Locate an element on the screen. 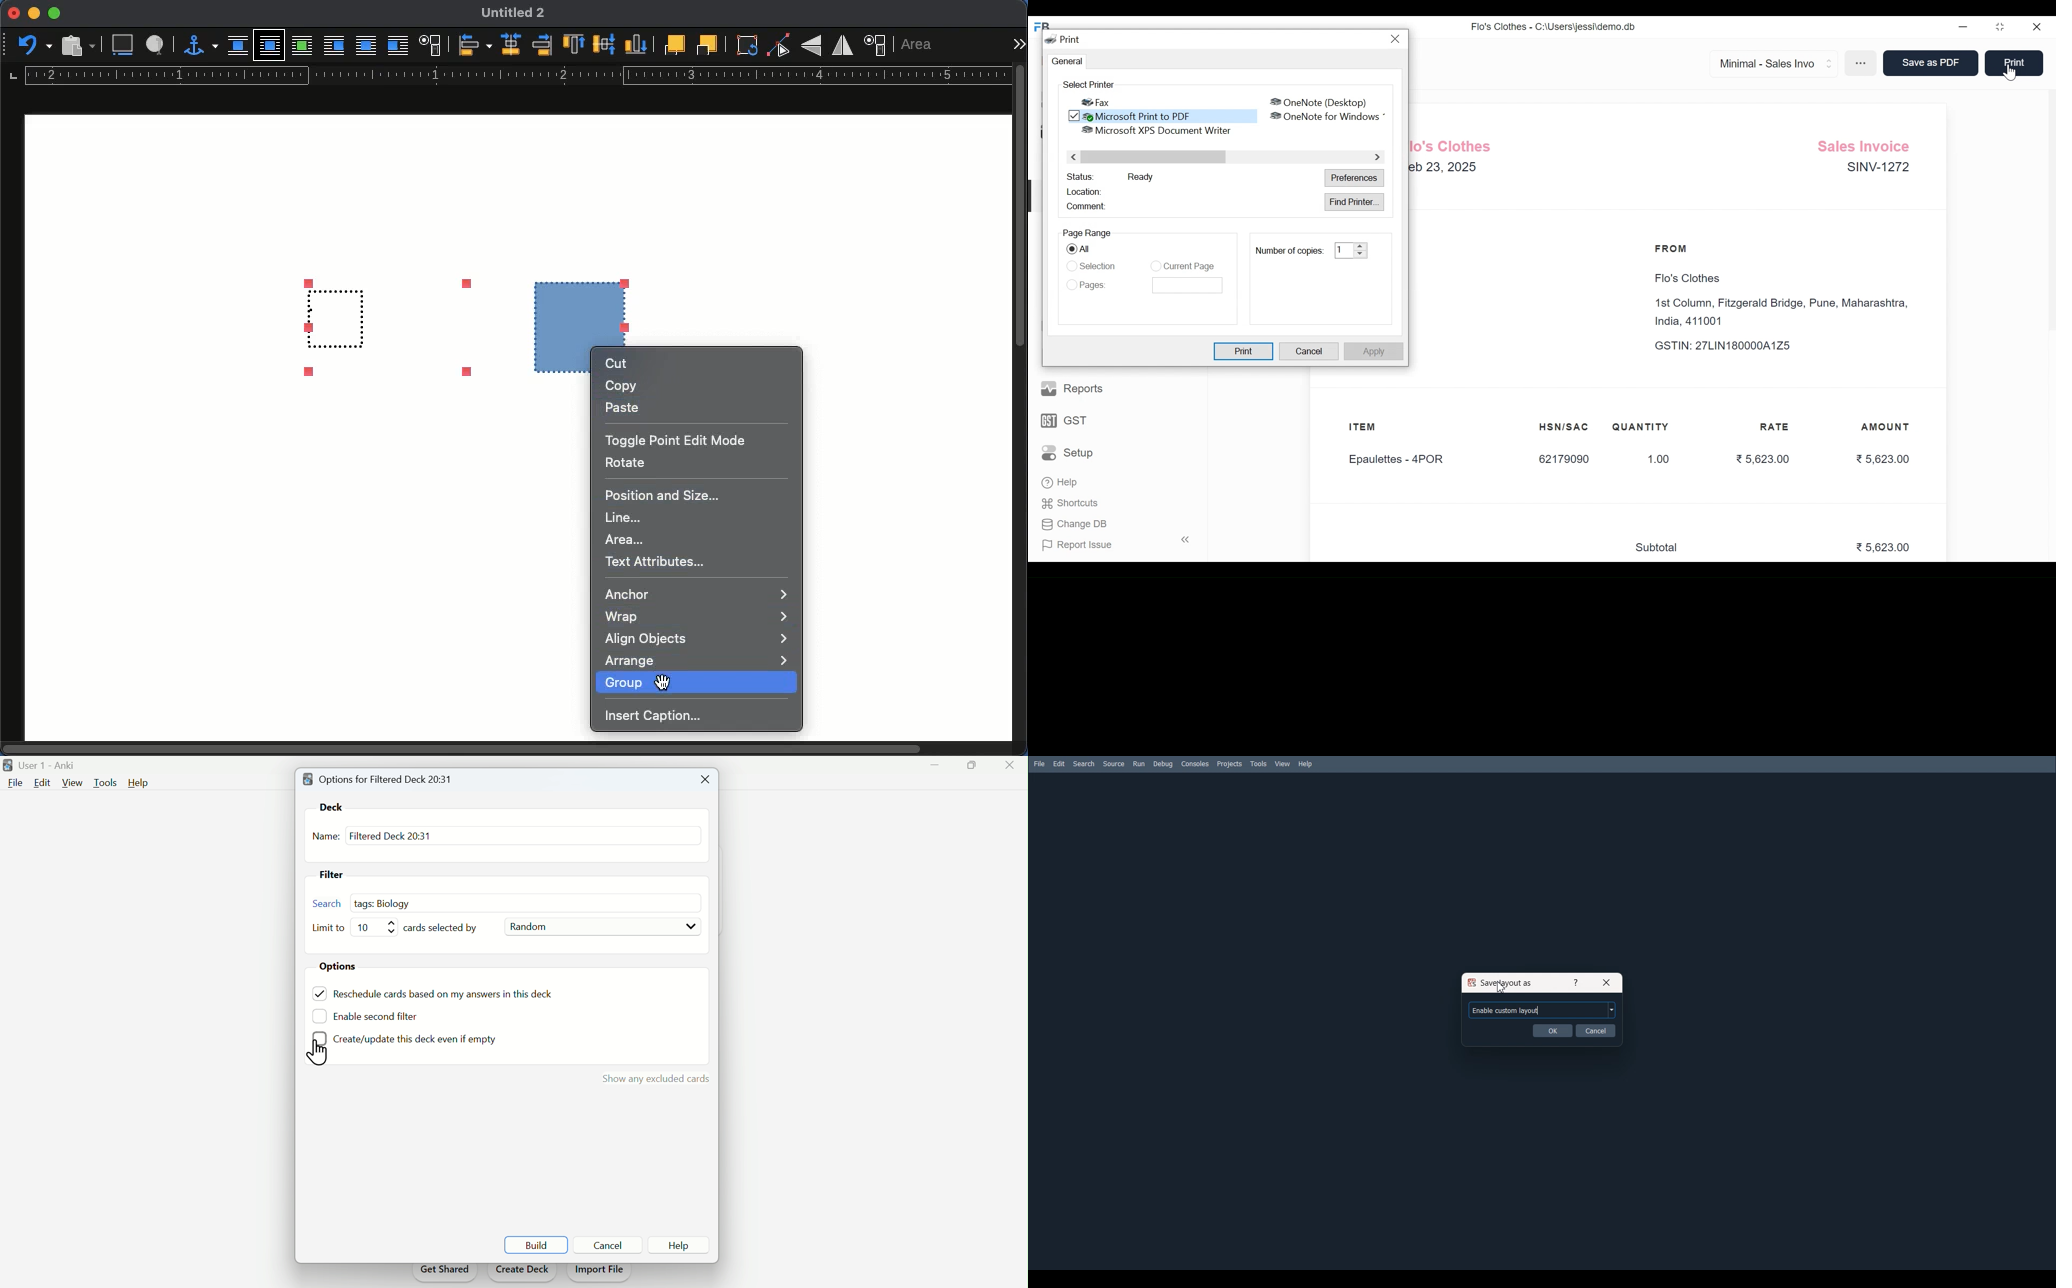 The width and height of the screenshot is (2072, 1288). Get shared is located at coordinates (444, 1274).